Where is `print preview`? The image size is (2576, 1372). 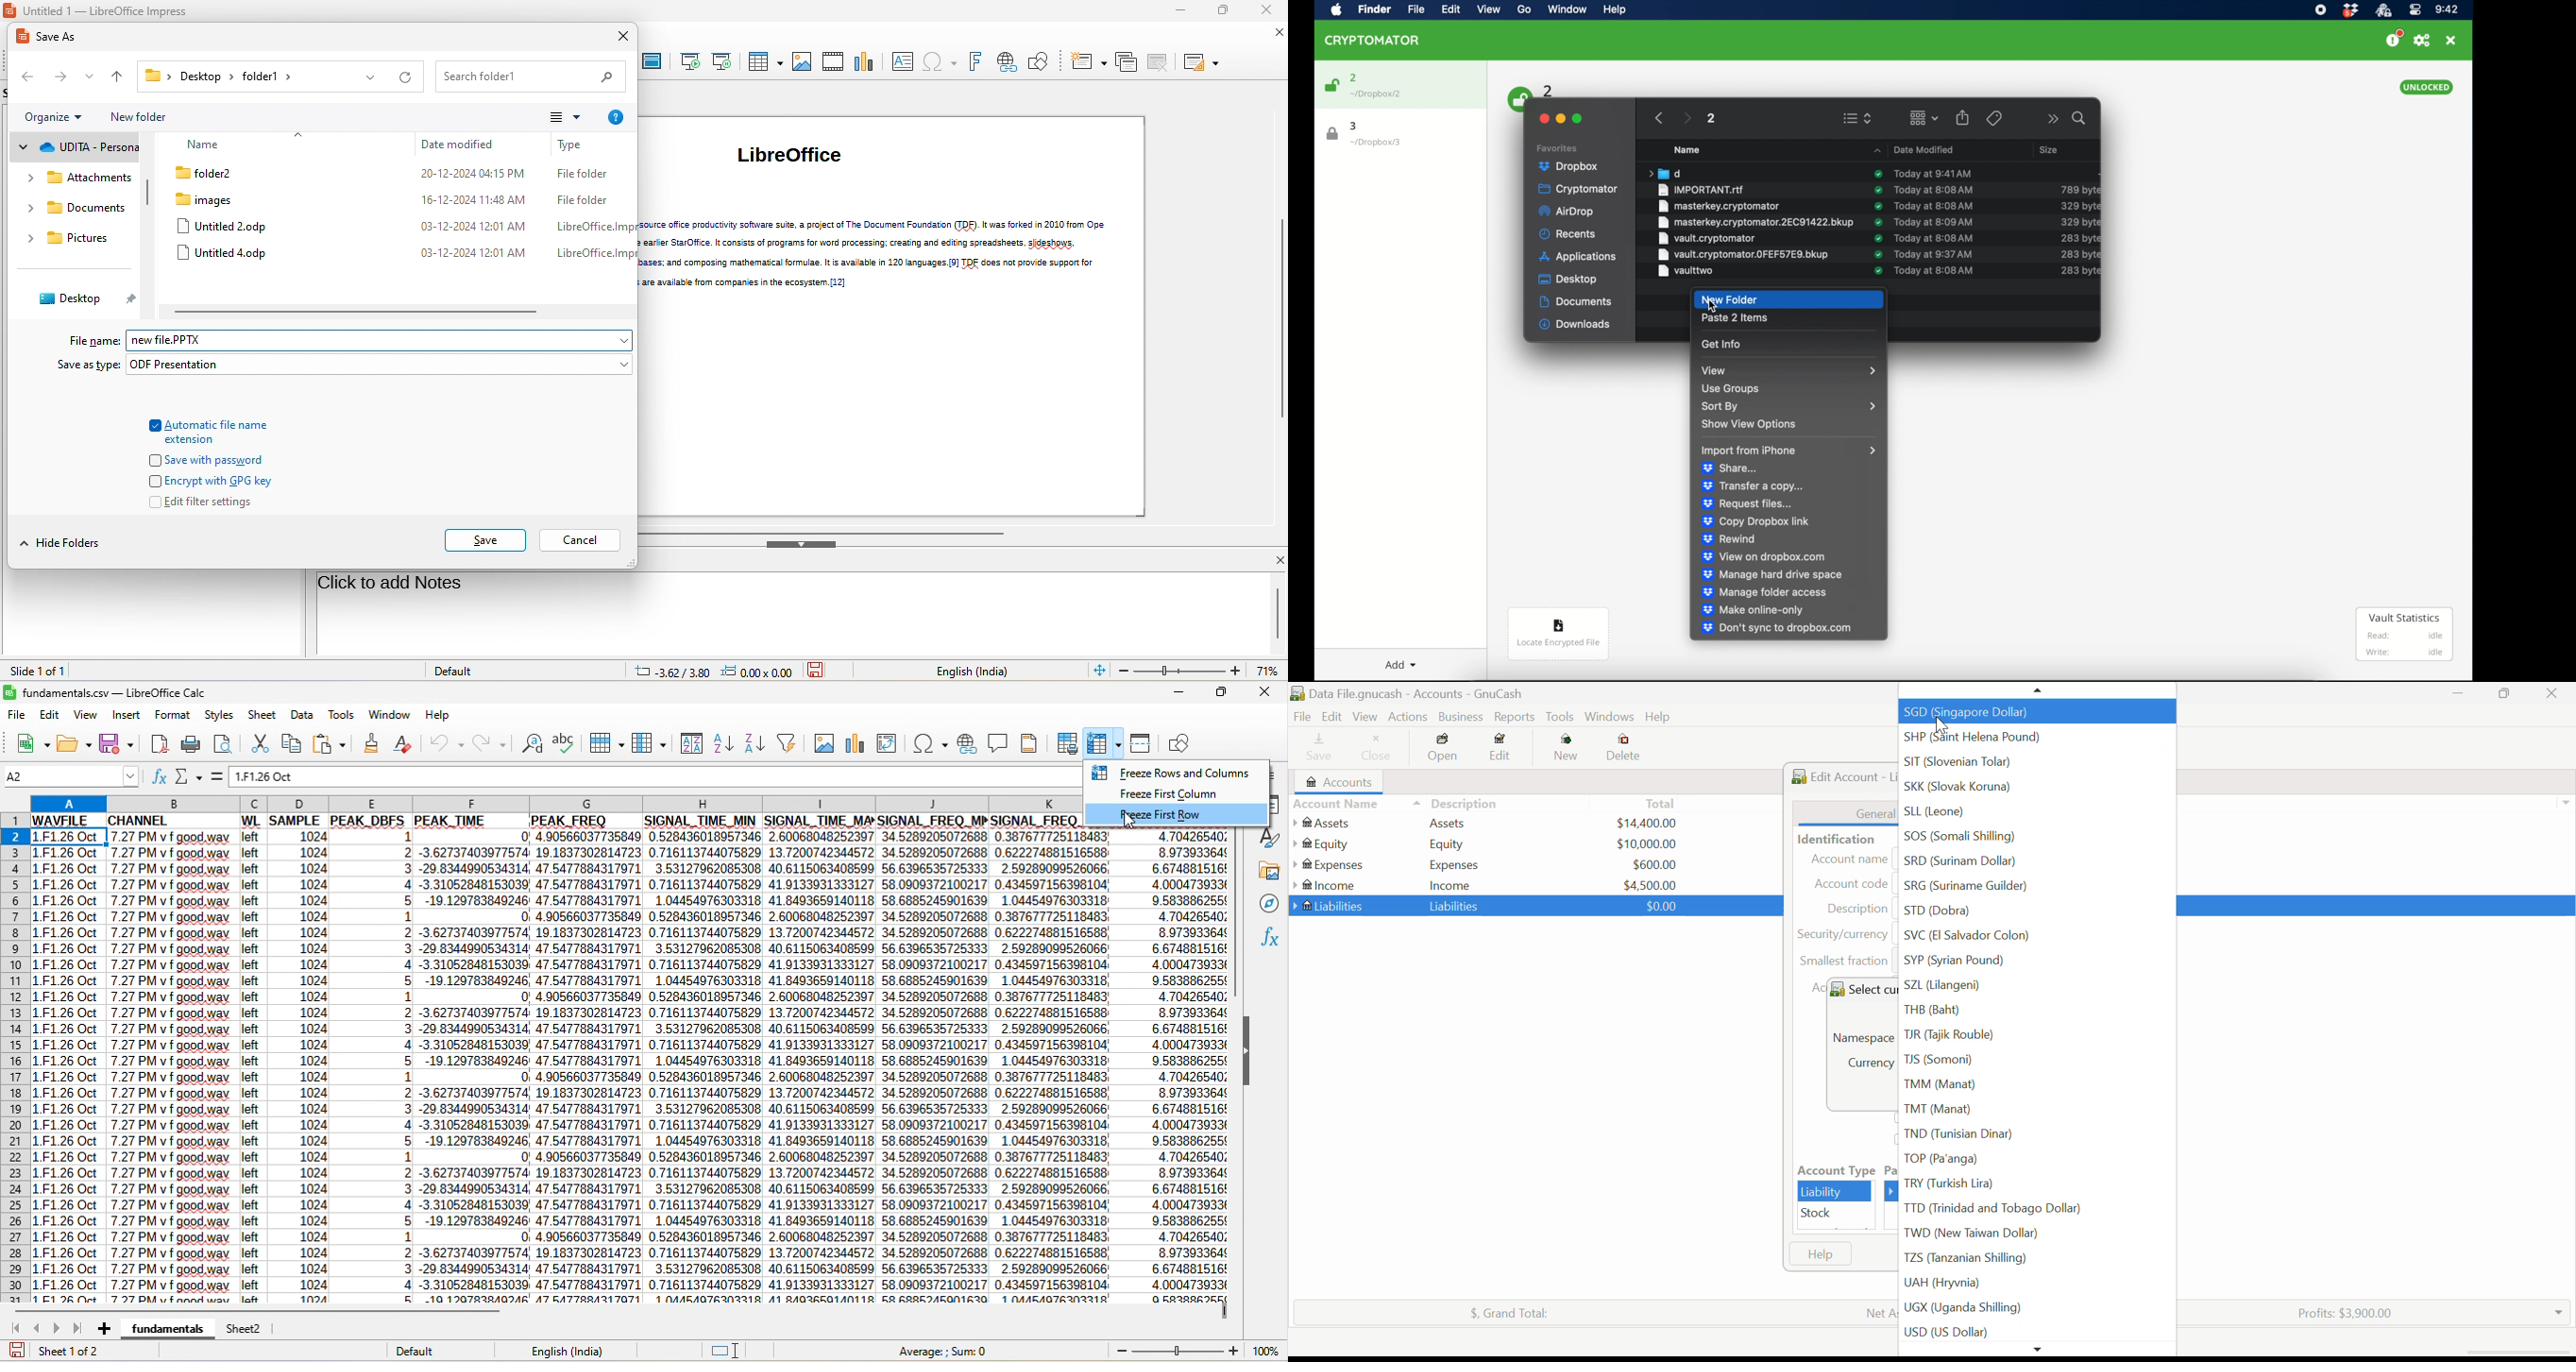 print preview is located at coordinates (222, 743).